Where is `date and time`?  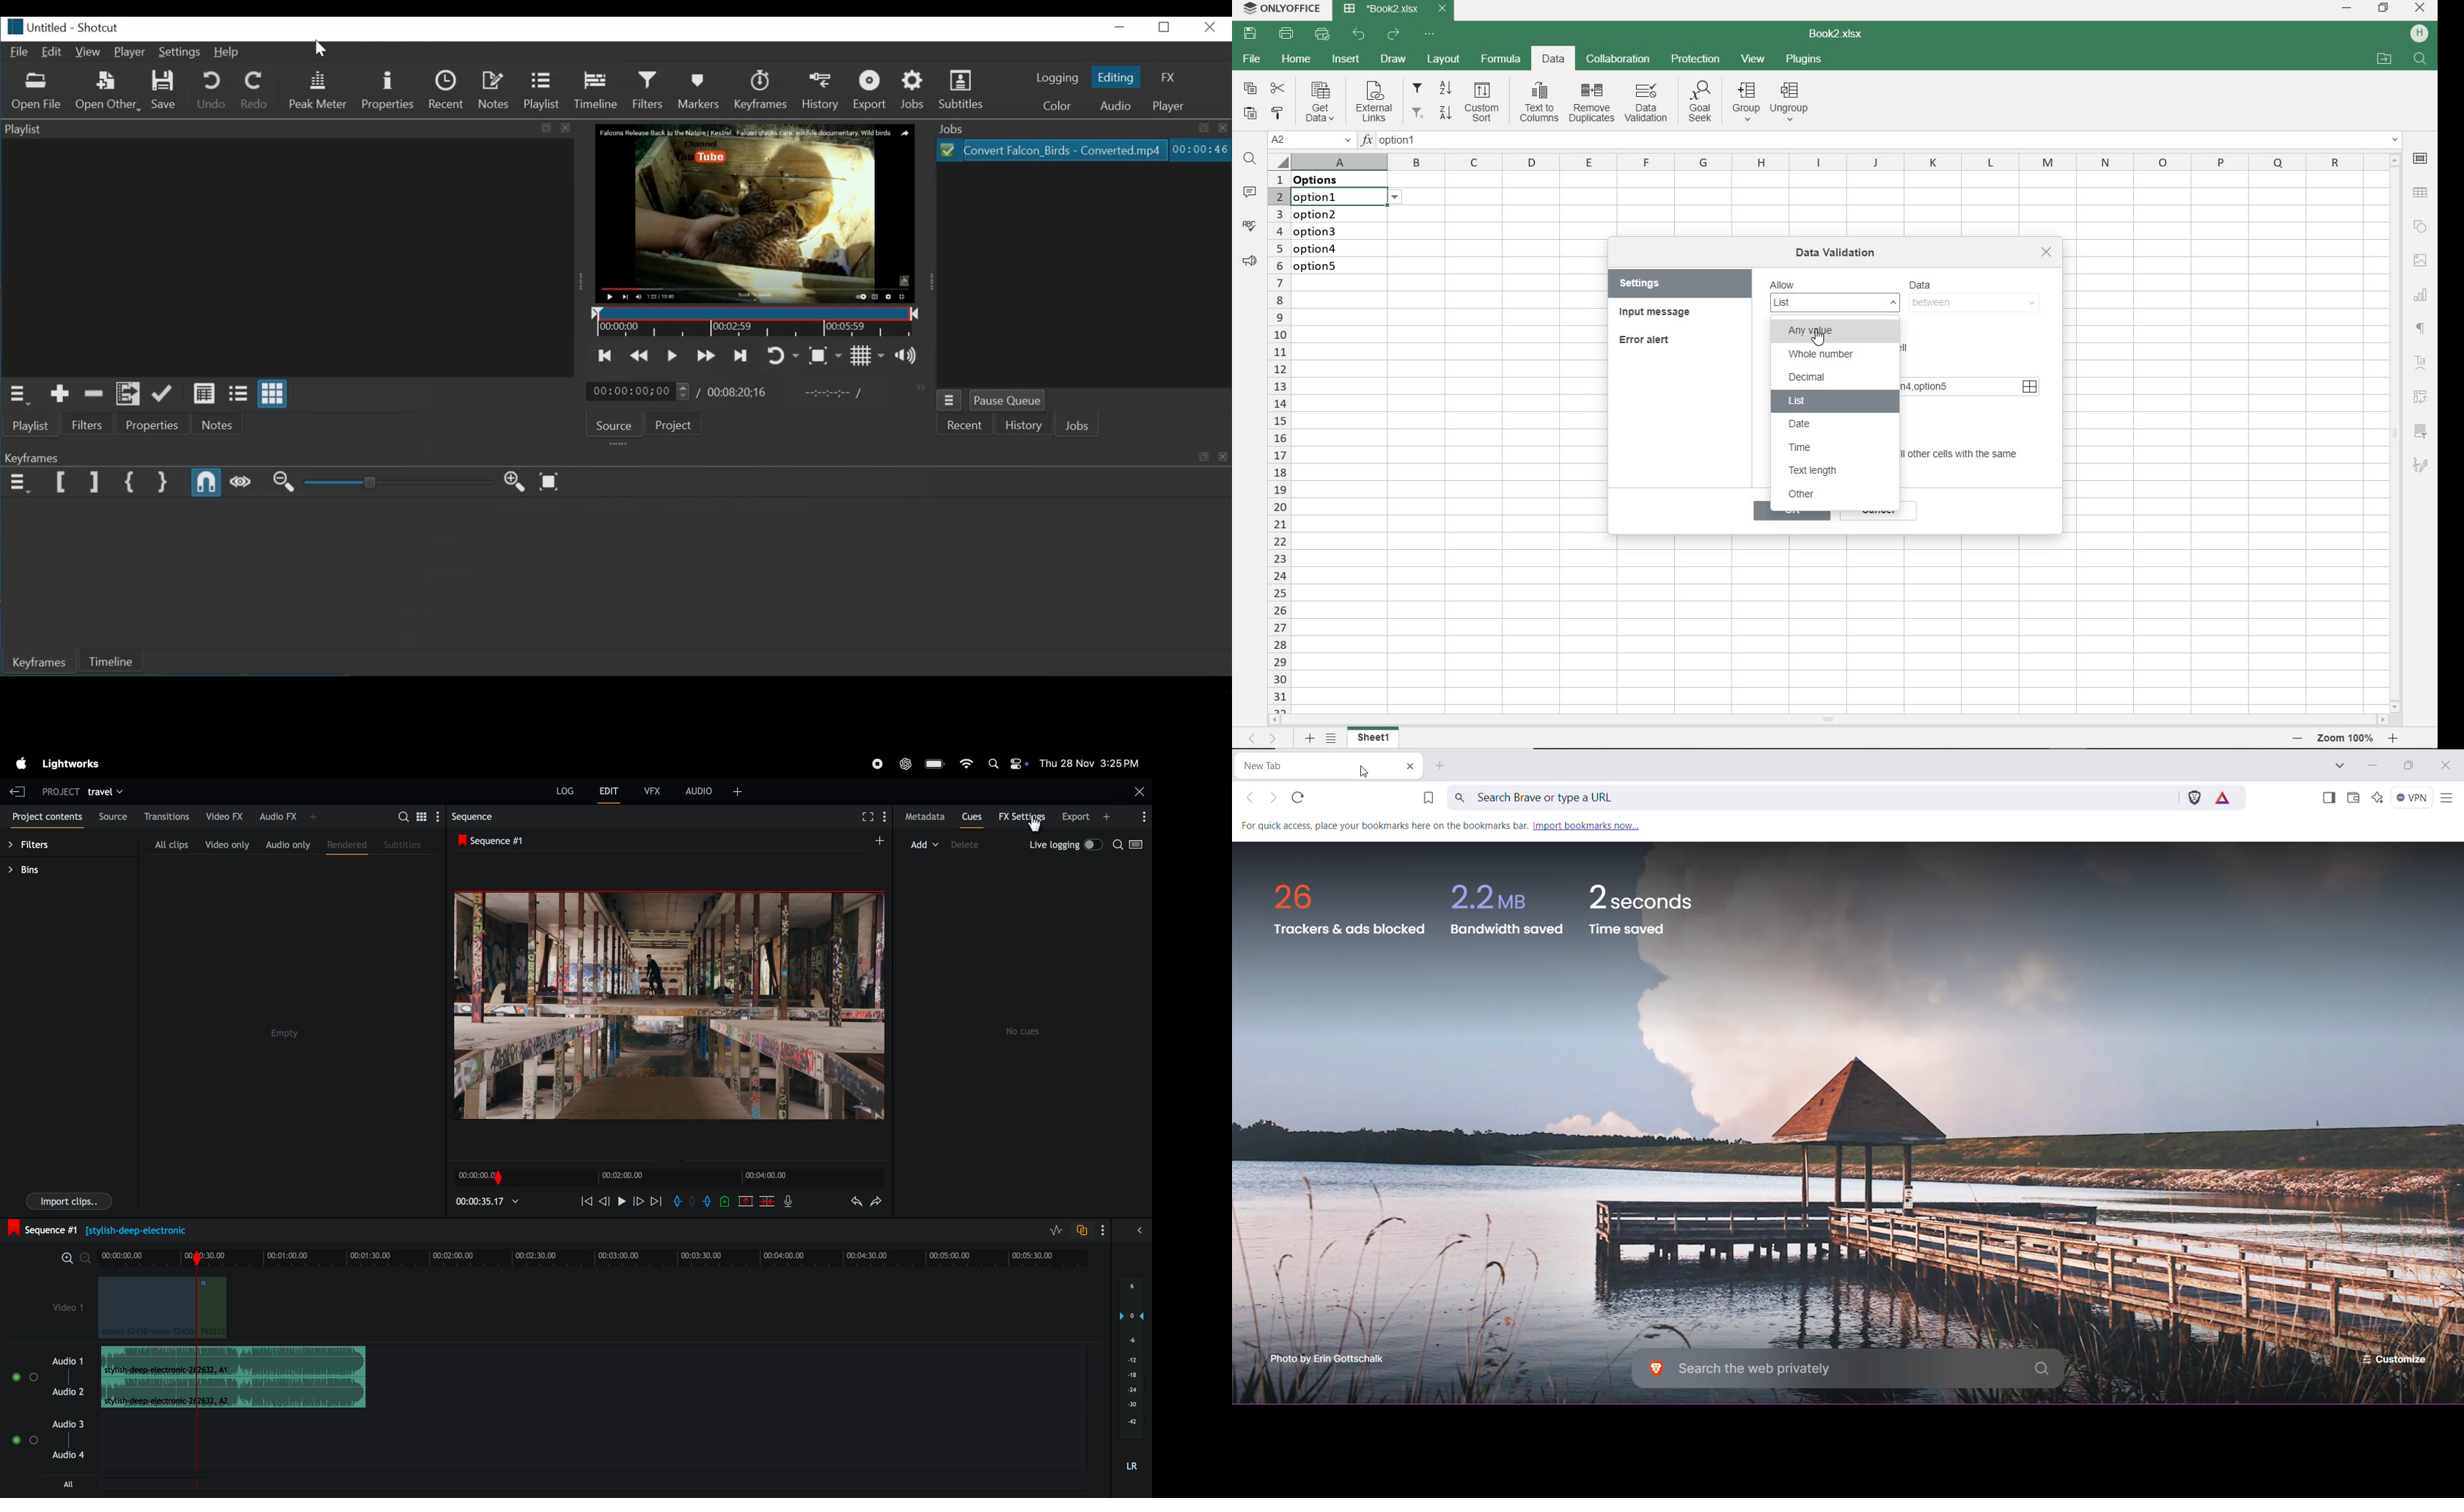
date and time is located at coordinates (1091, 764).